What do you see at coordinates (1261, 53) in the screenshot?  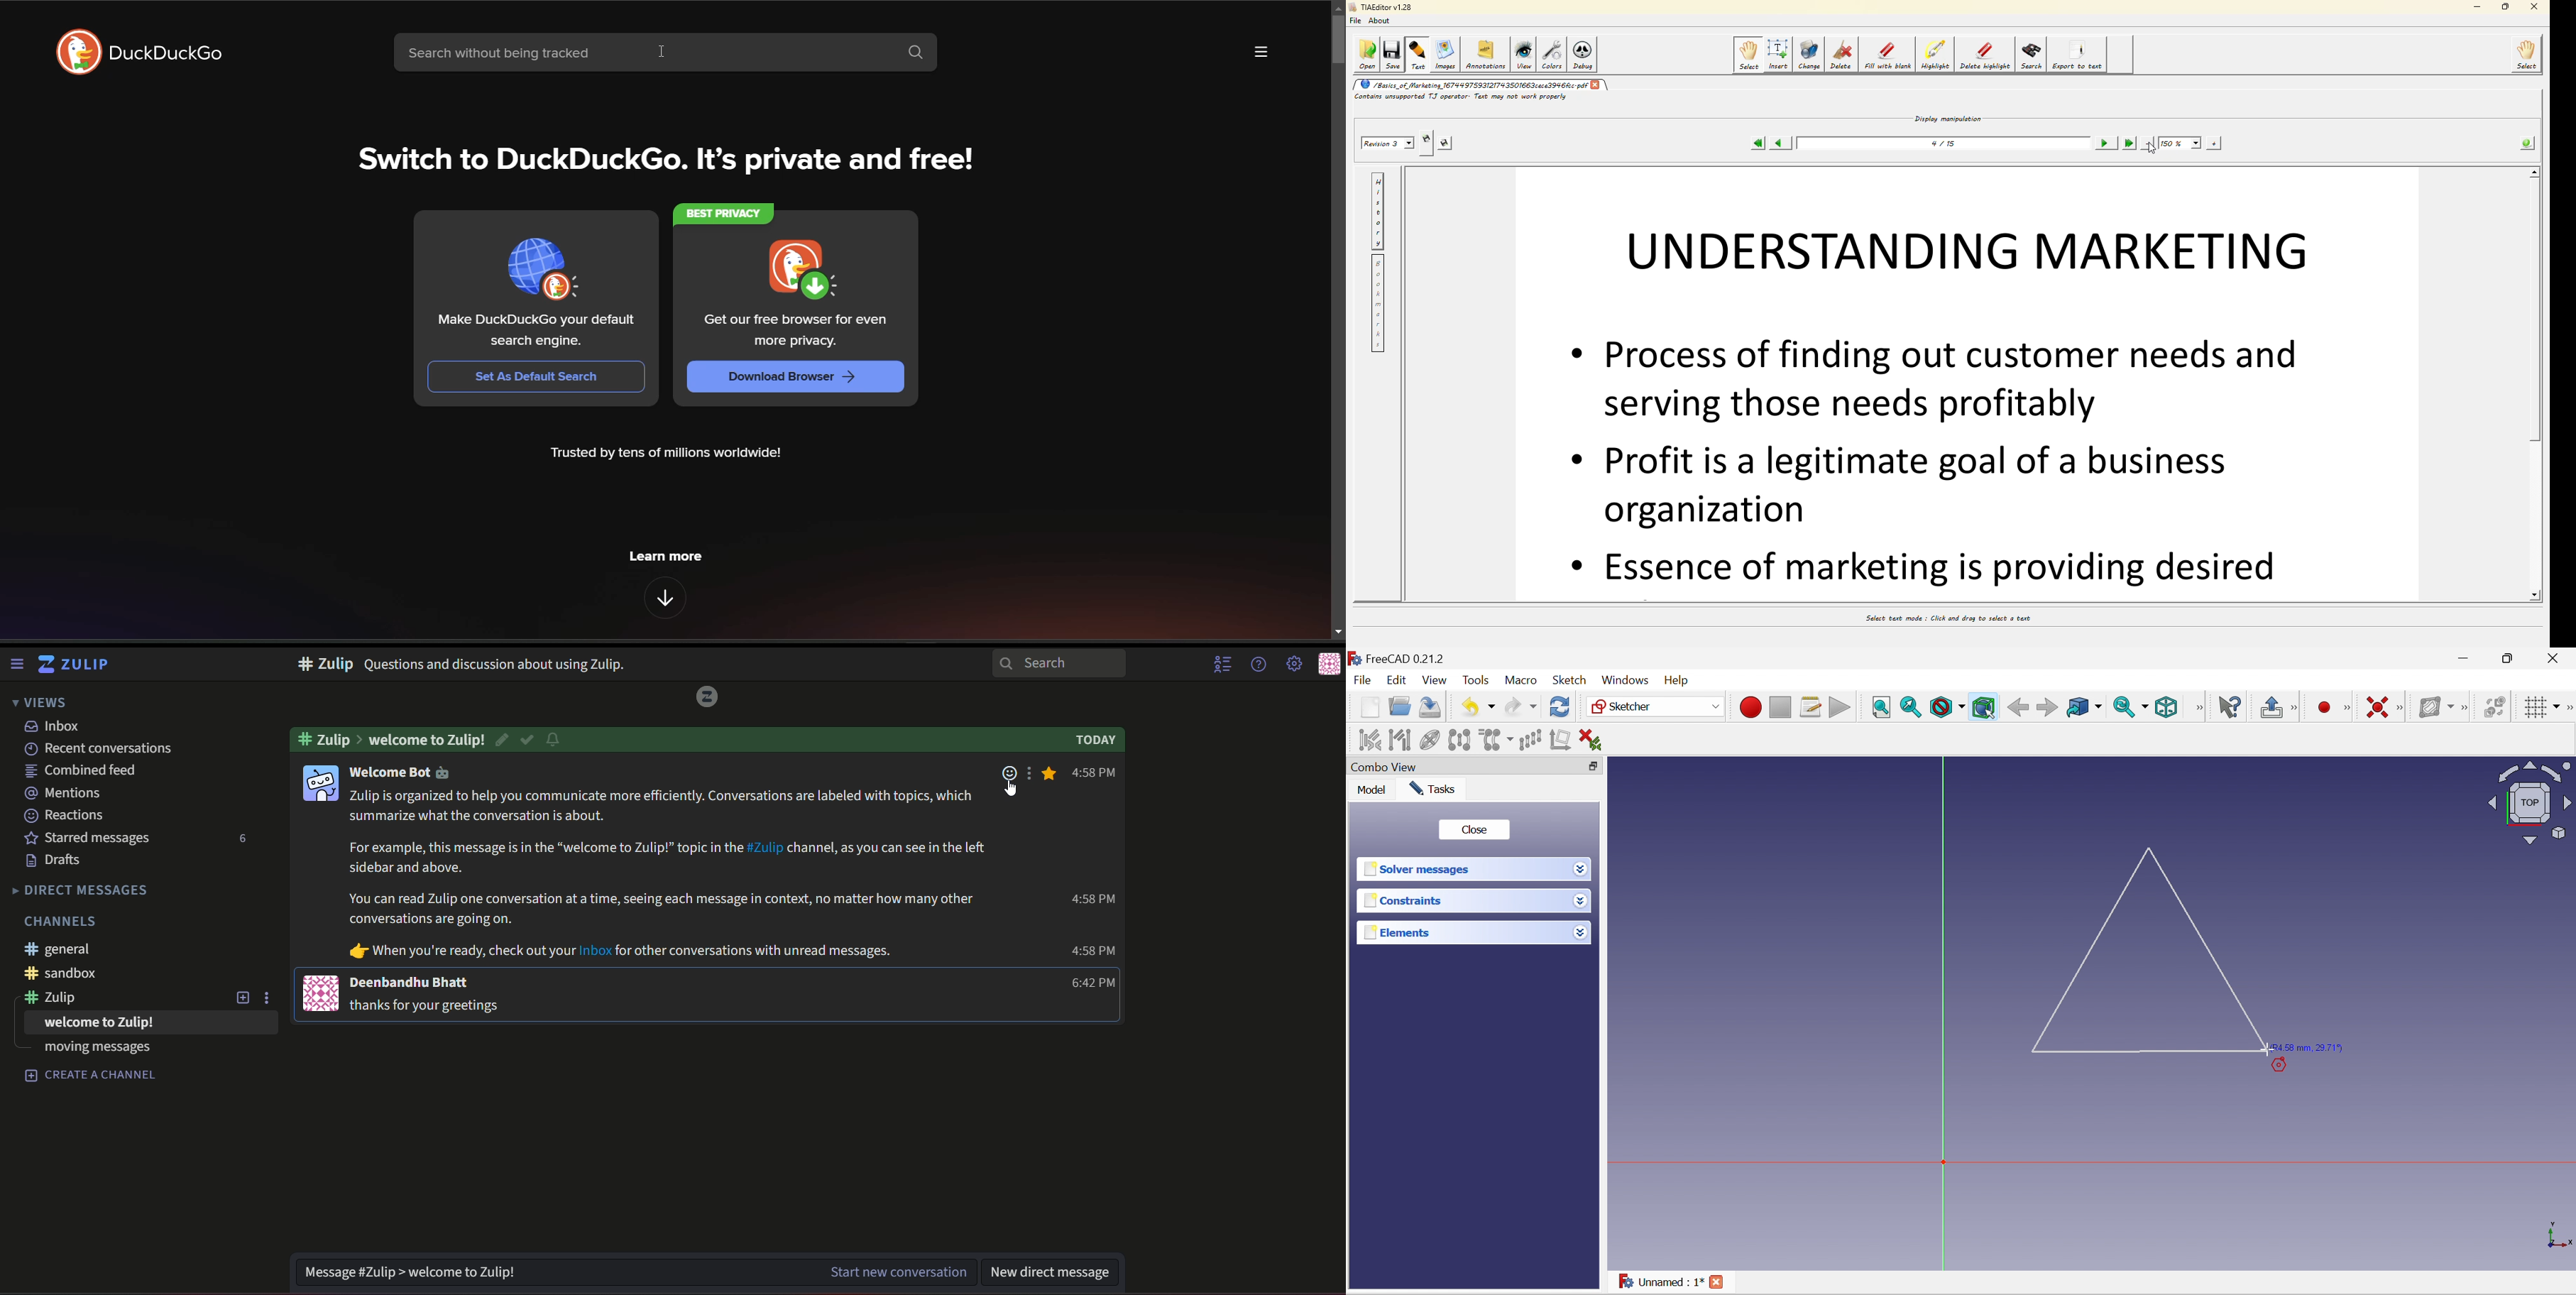 I see `more options` at bounding box center [1261, 53].